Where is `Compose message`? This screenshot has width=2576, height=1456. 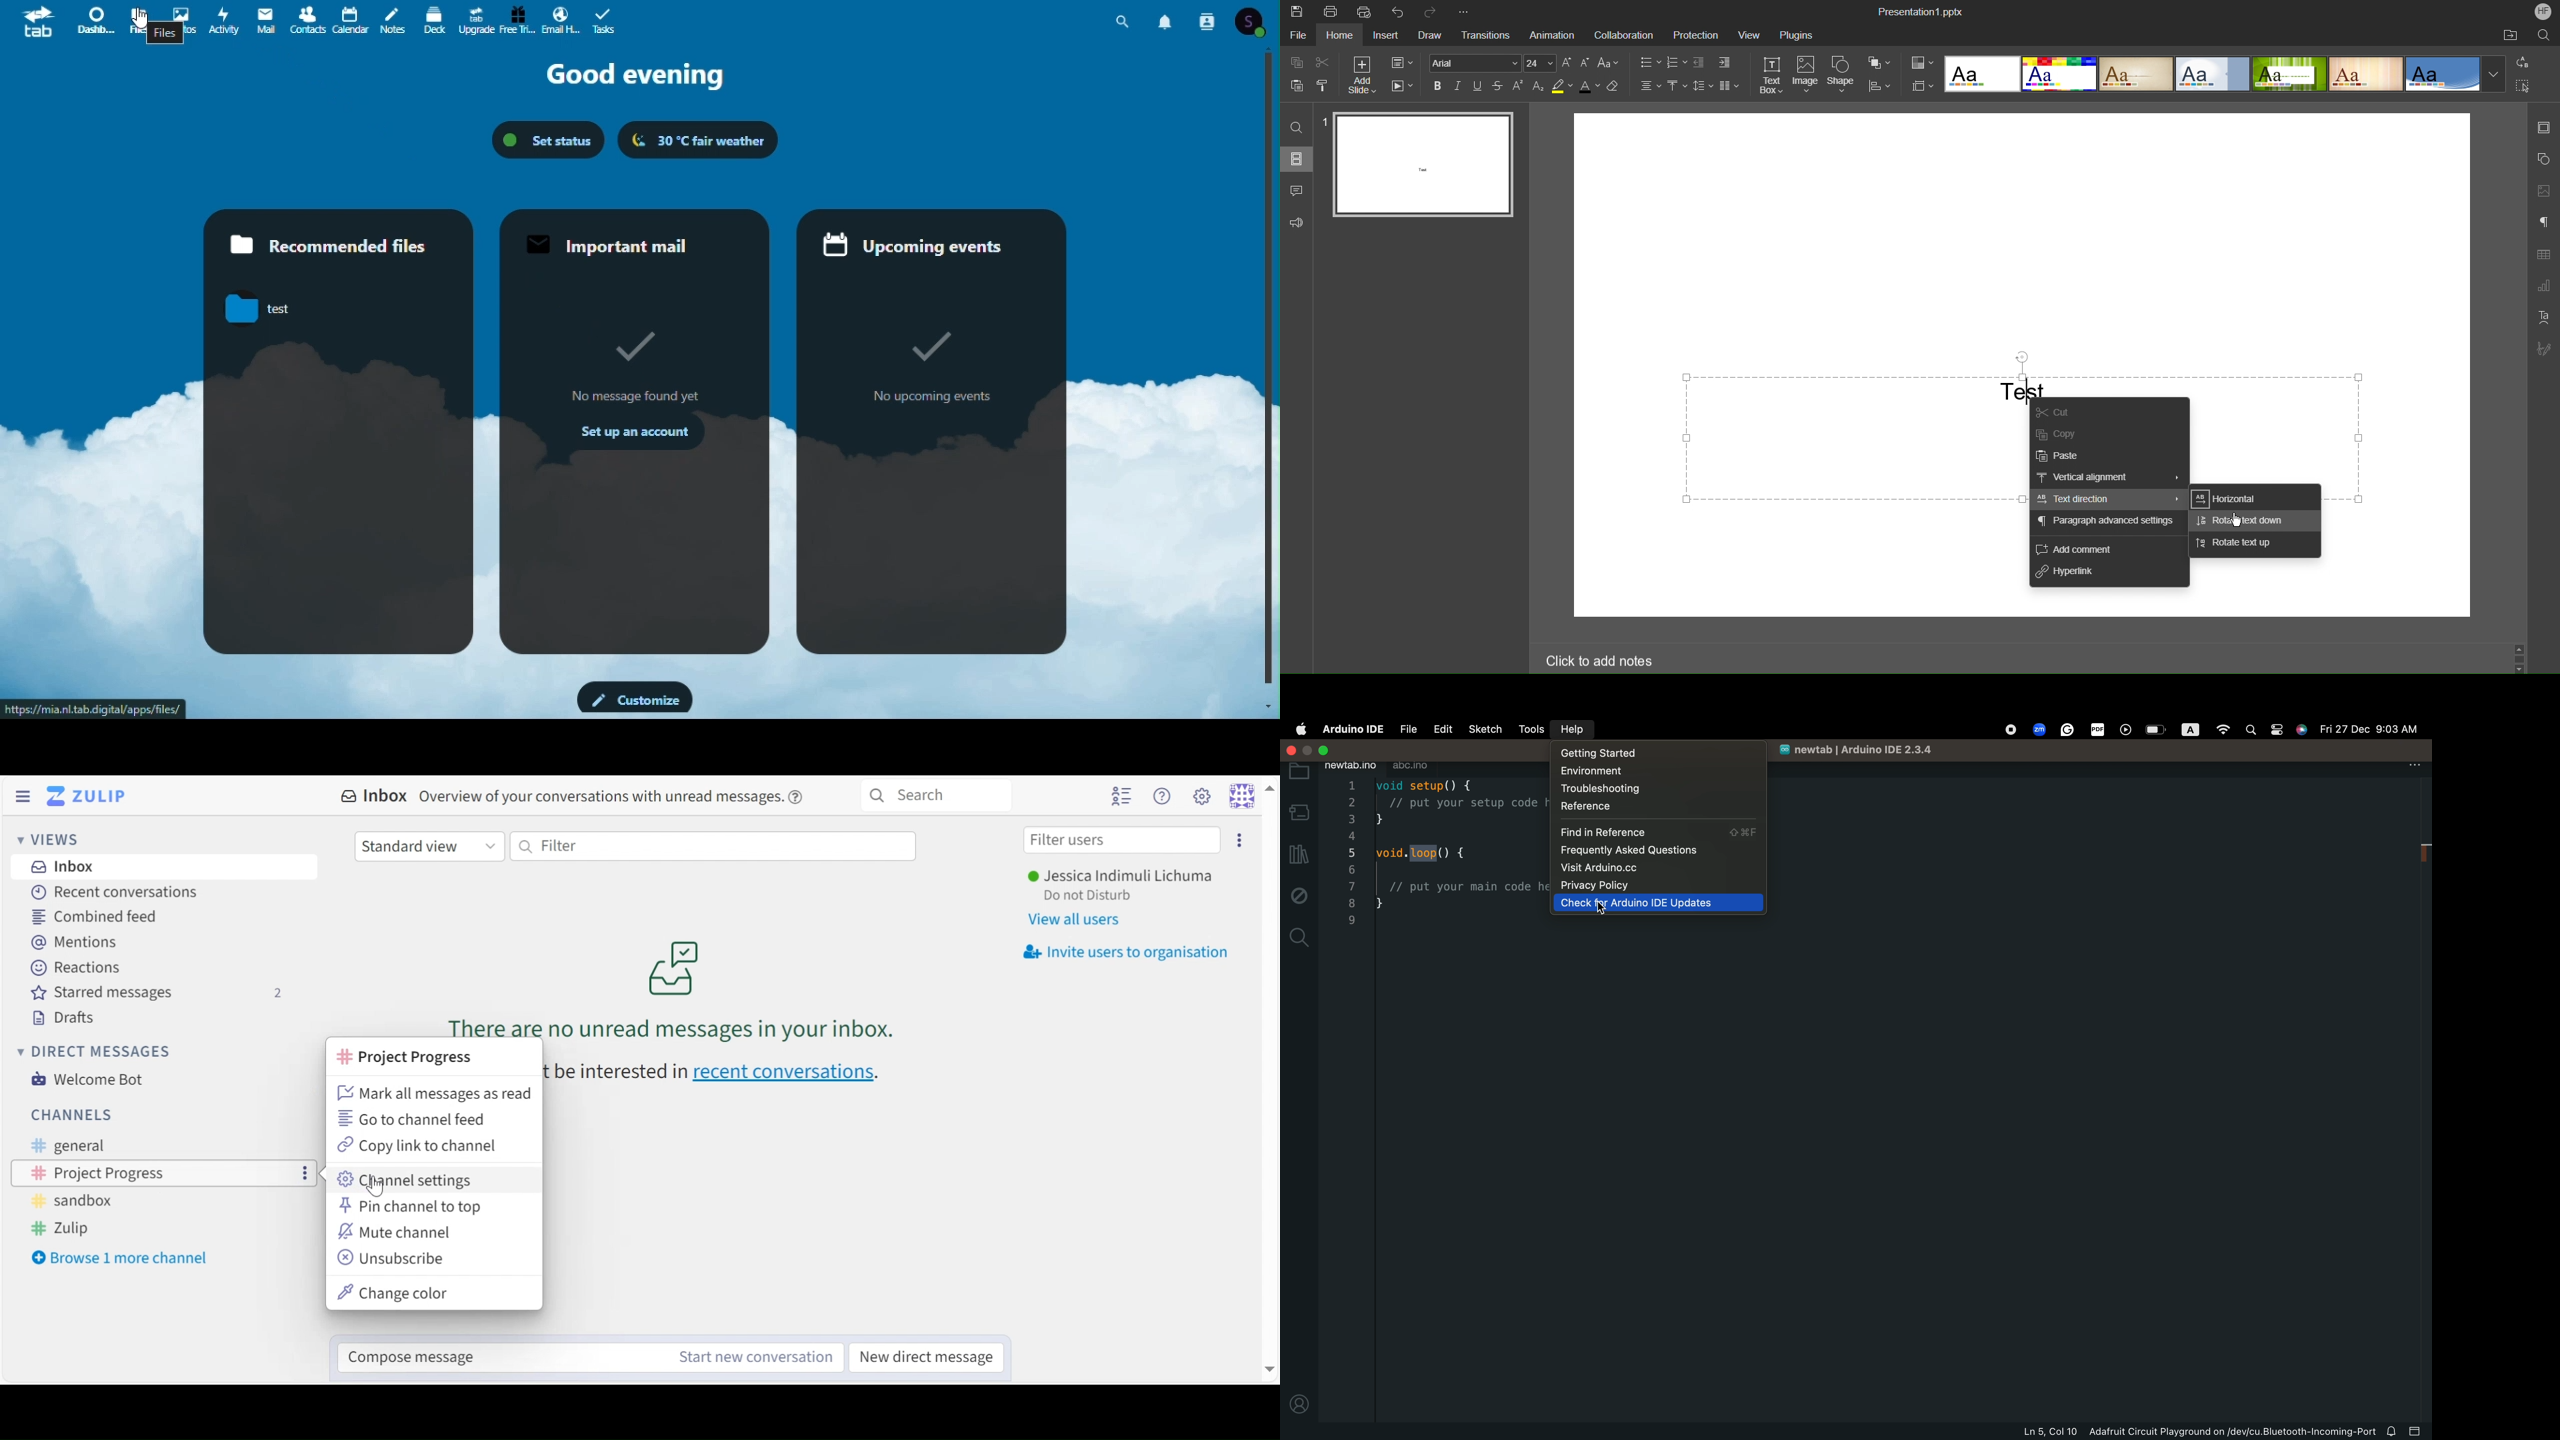 Compose message is located at coordinates (503, 1355).